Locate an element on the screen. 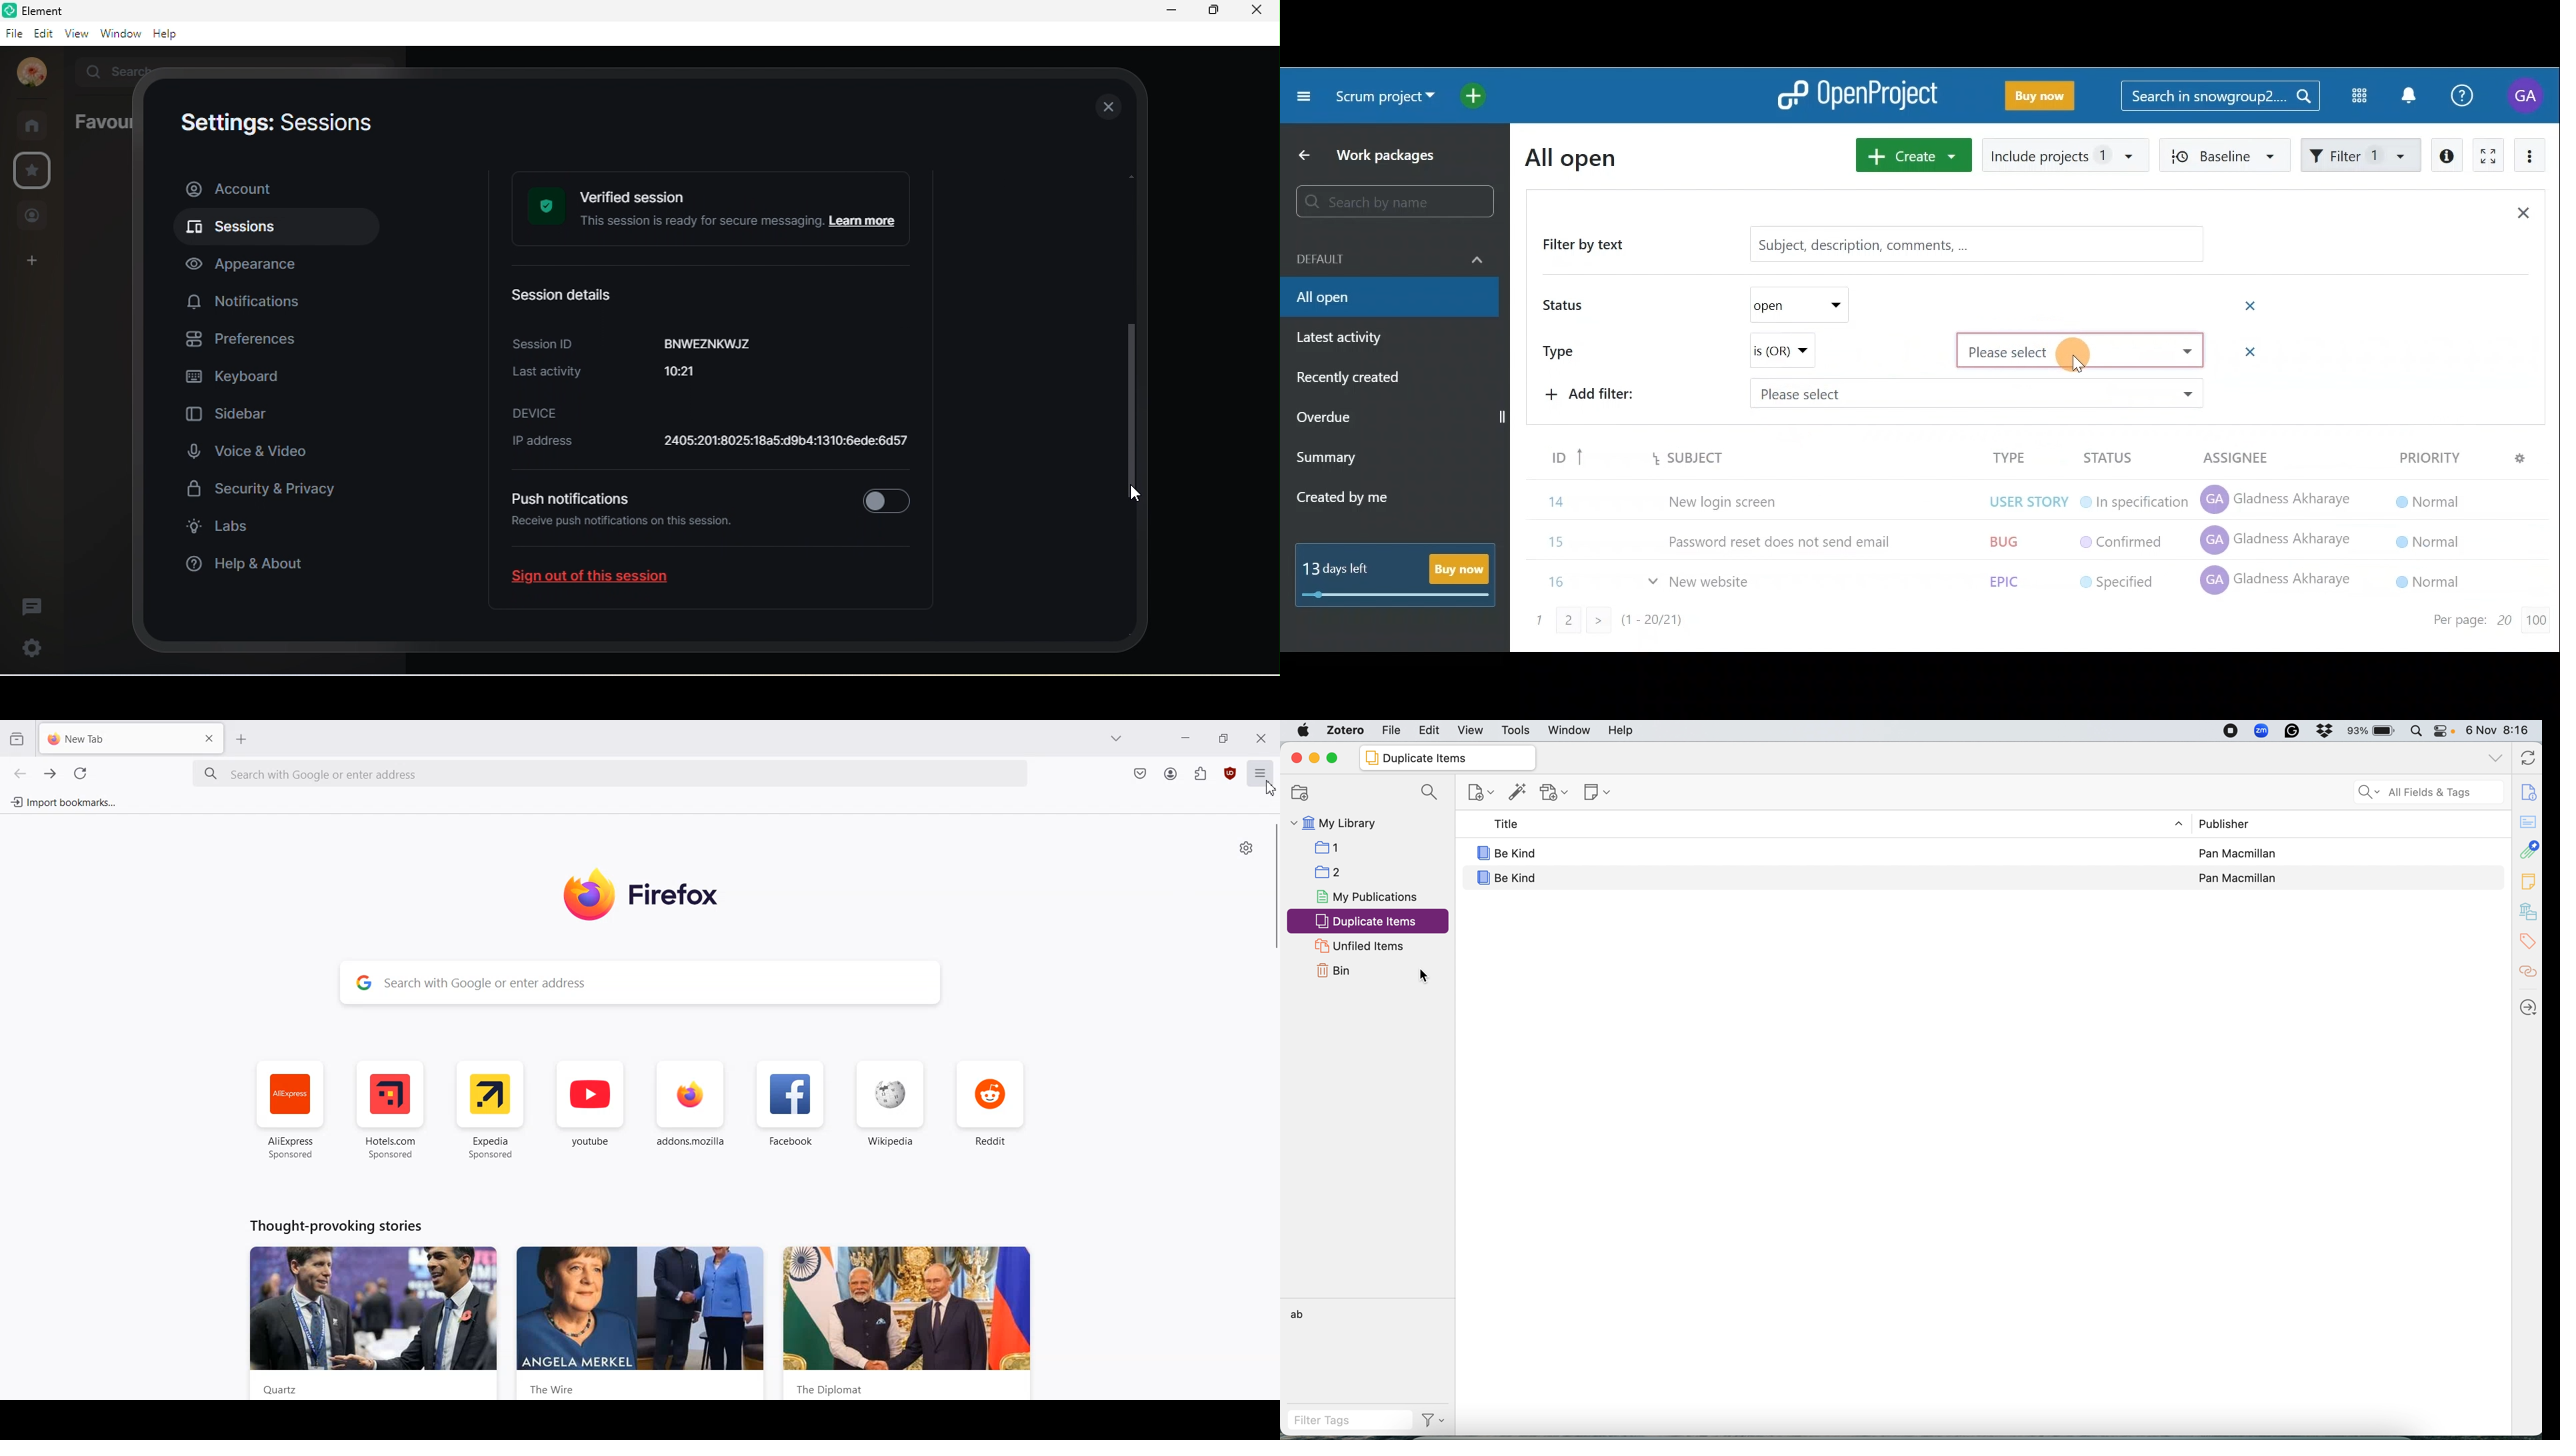 Image resolution: width=2576 pixels, height=1456 pixels. screen recorder is located at coordinates (2232, 731).